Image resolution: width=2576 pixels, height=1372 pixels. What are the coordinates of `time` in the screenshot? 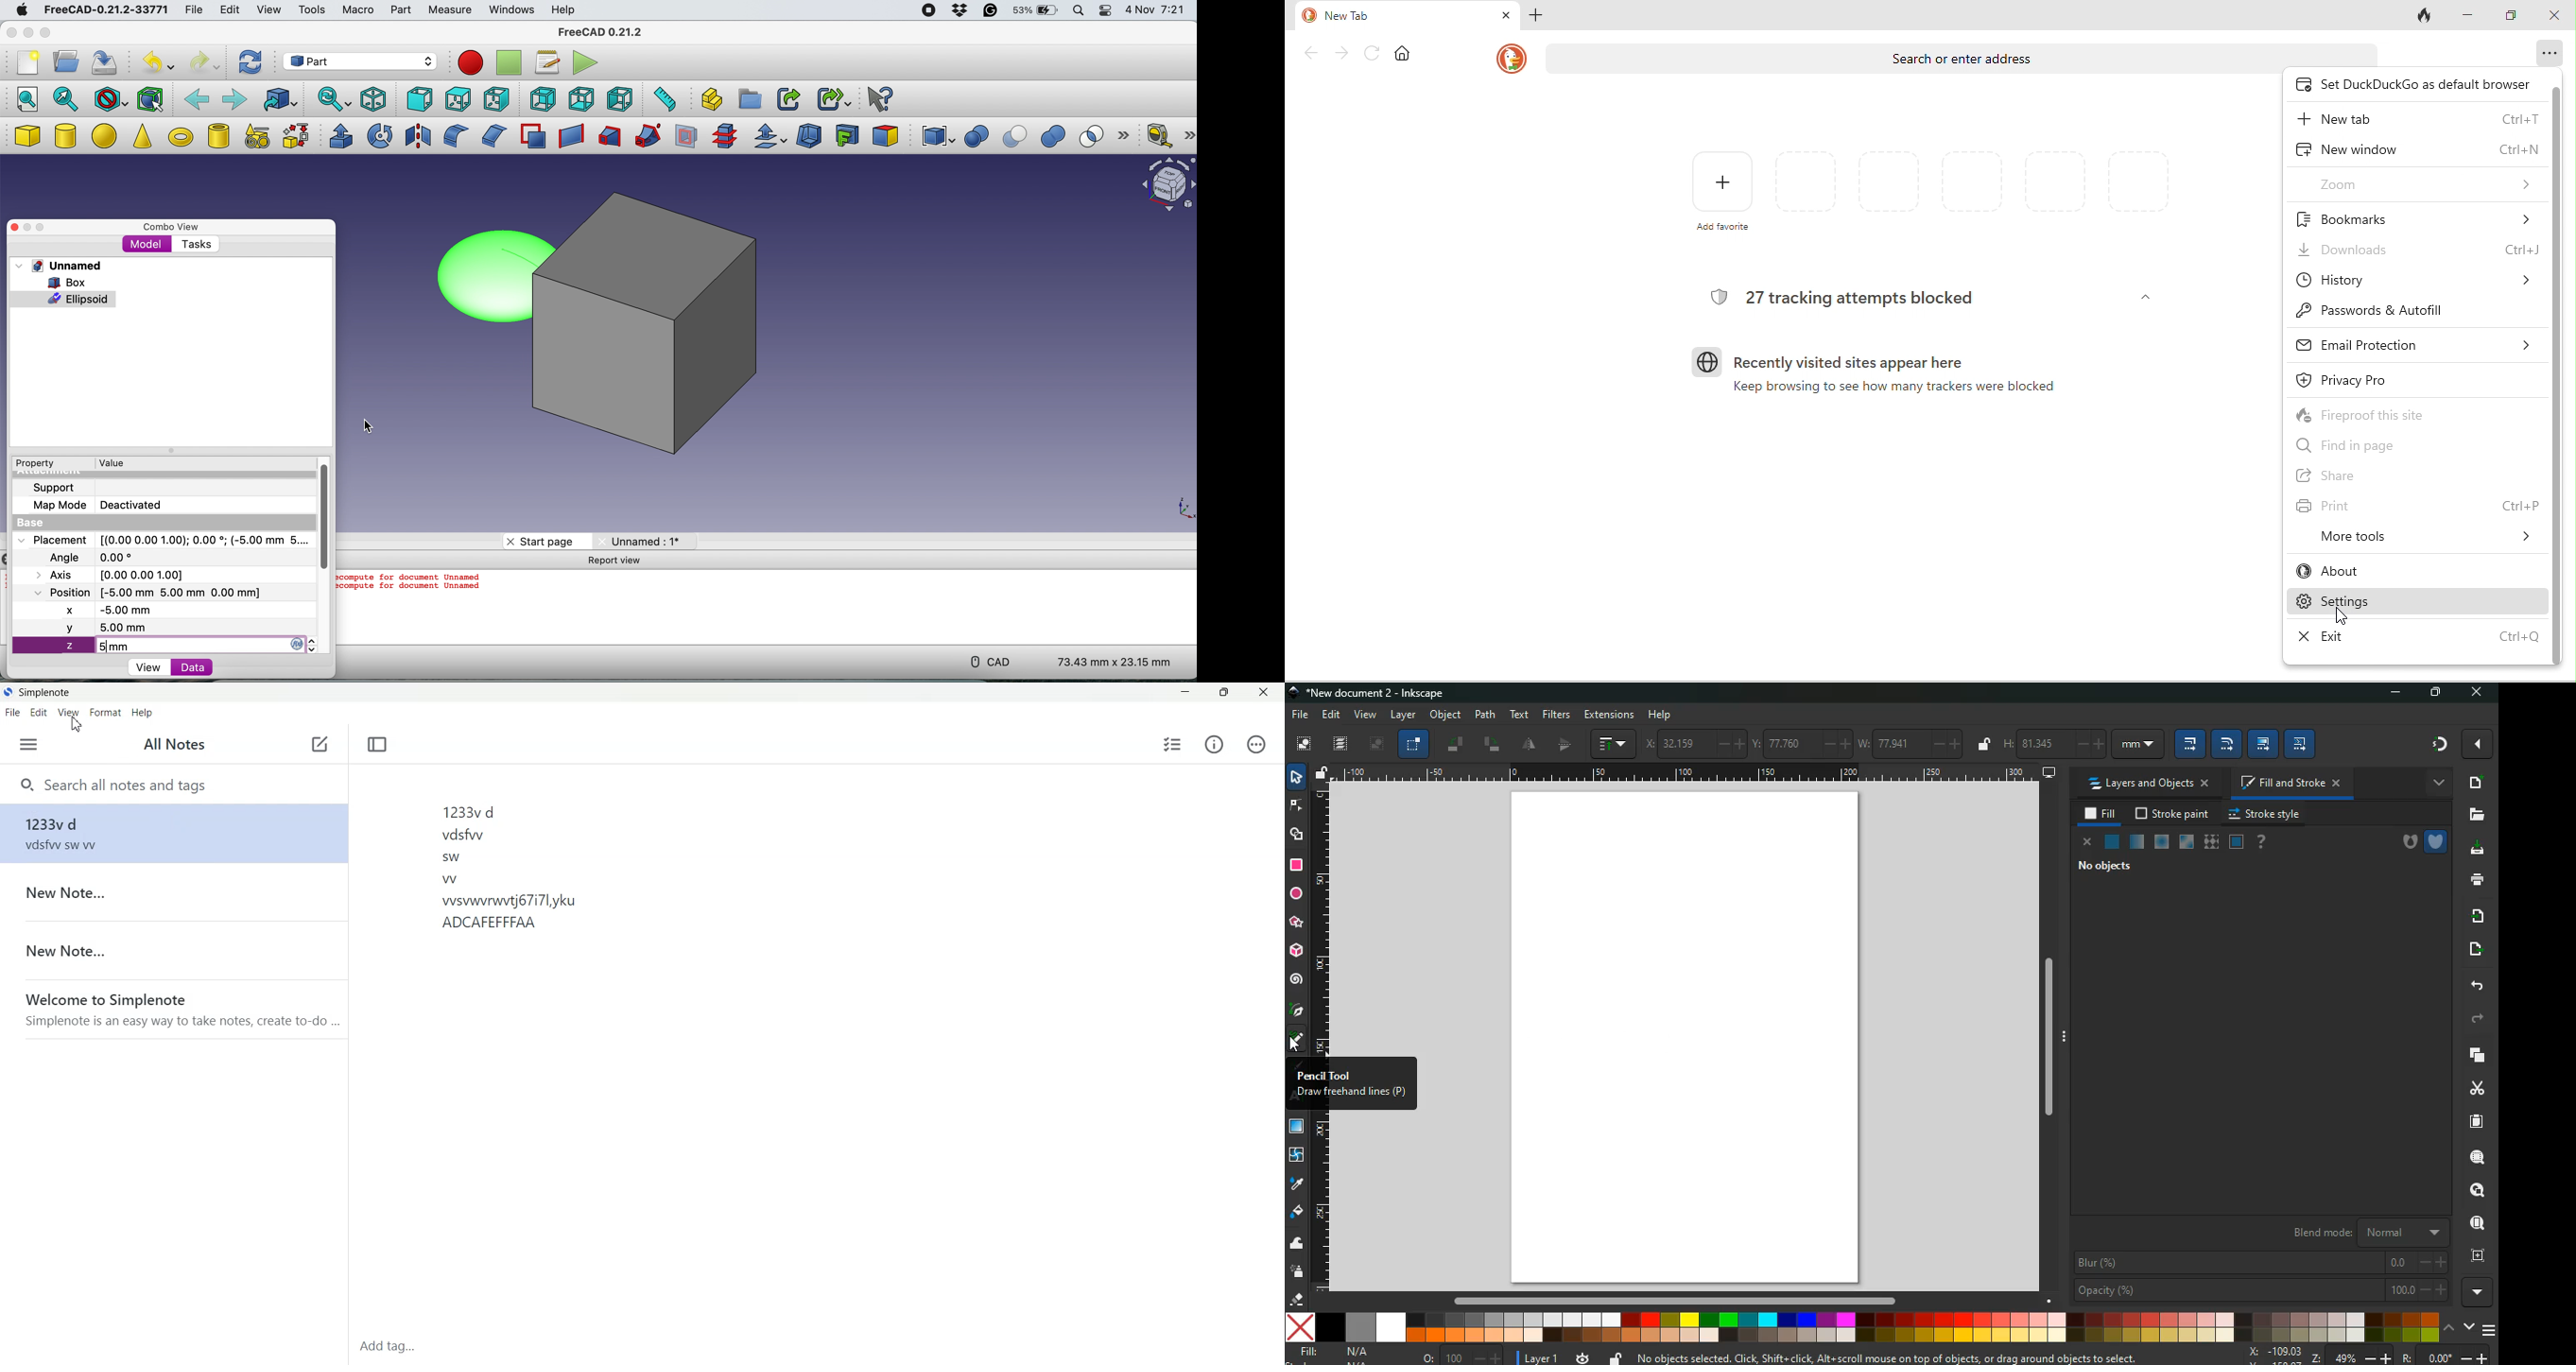 It's located at (1584, 1358).